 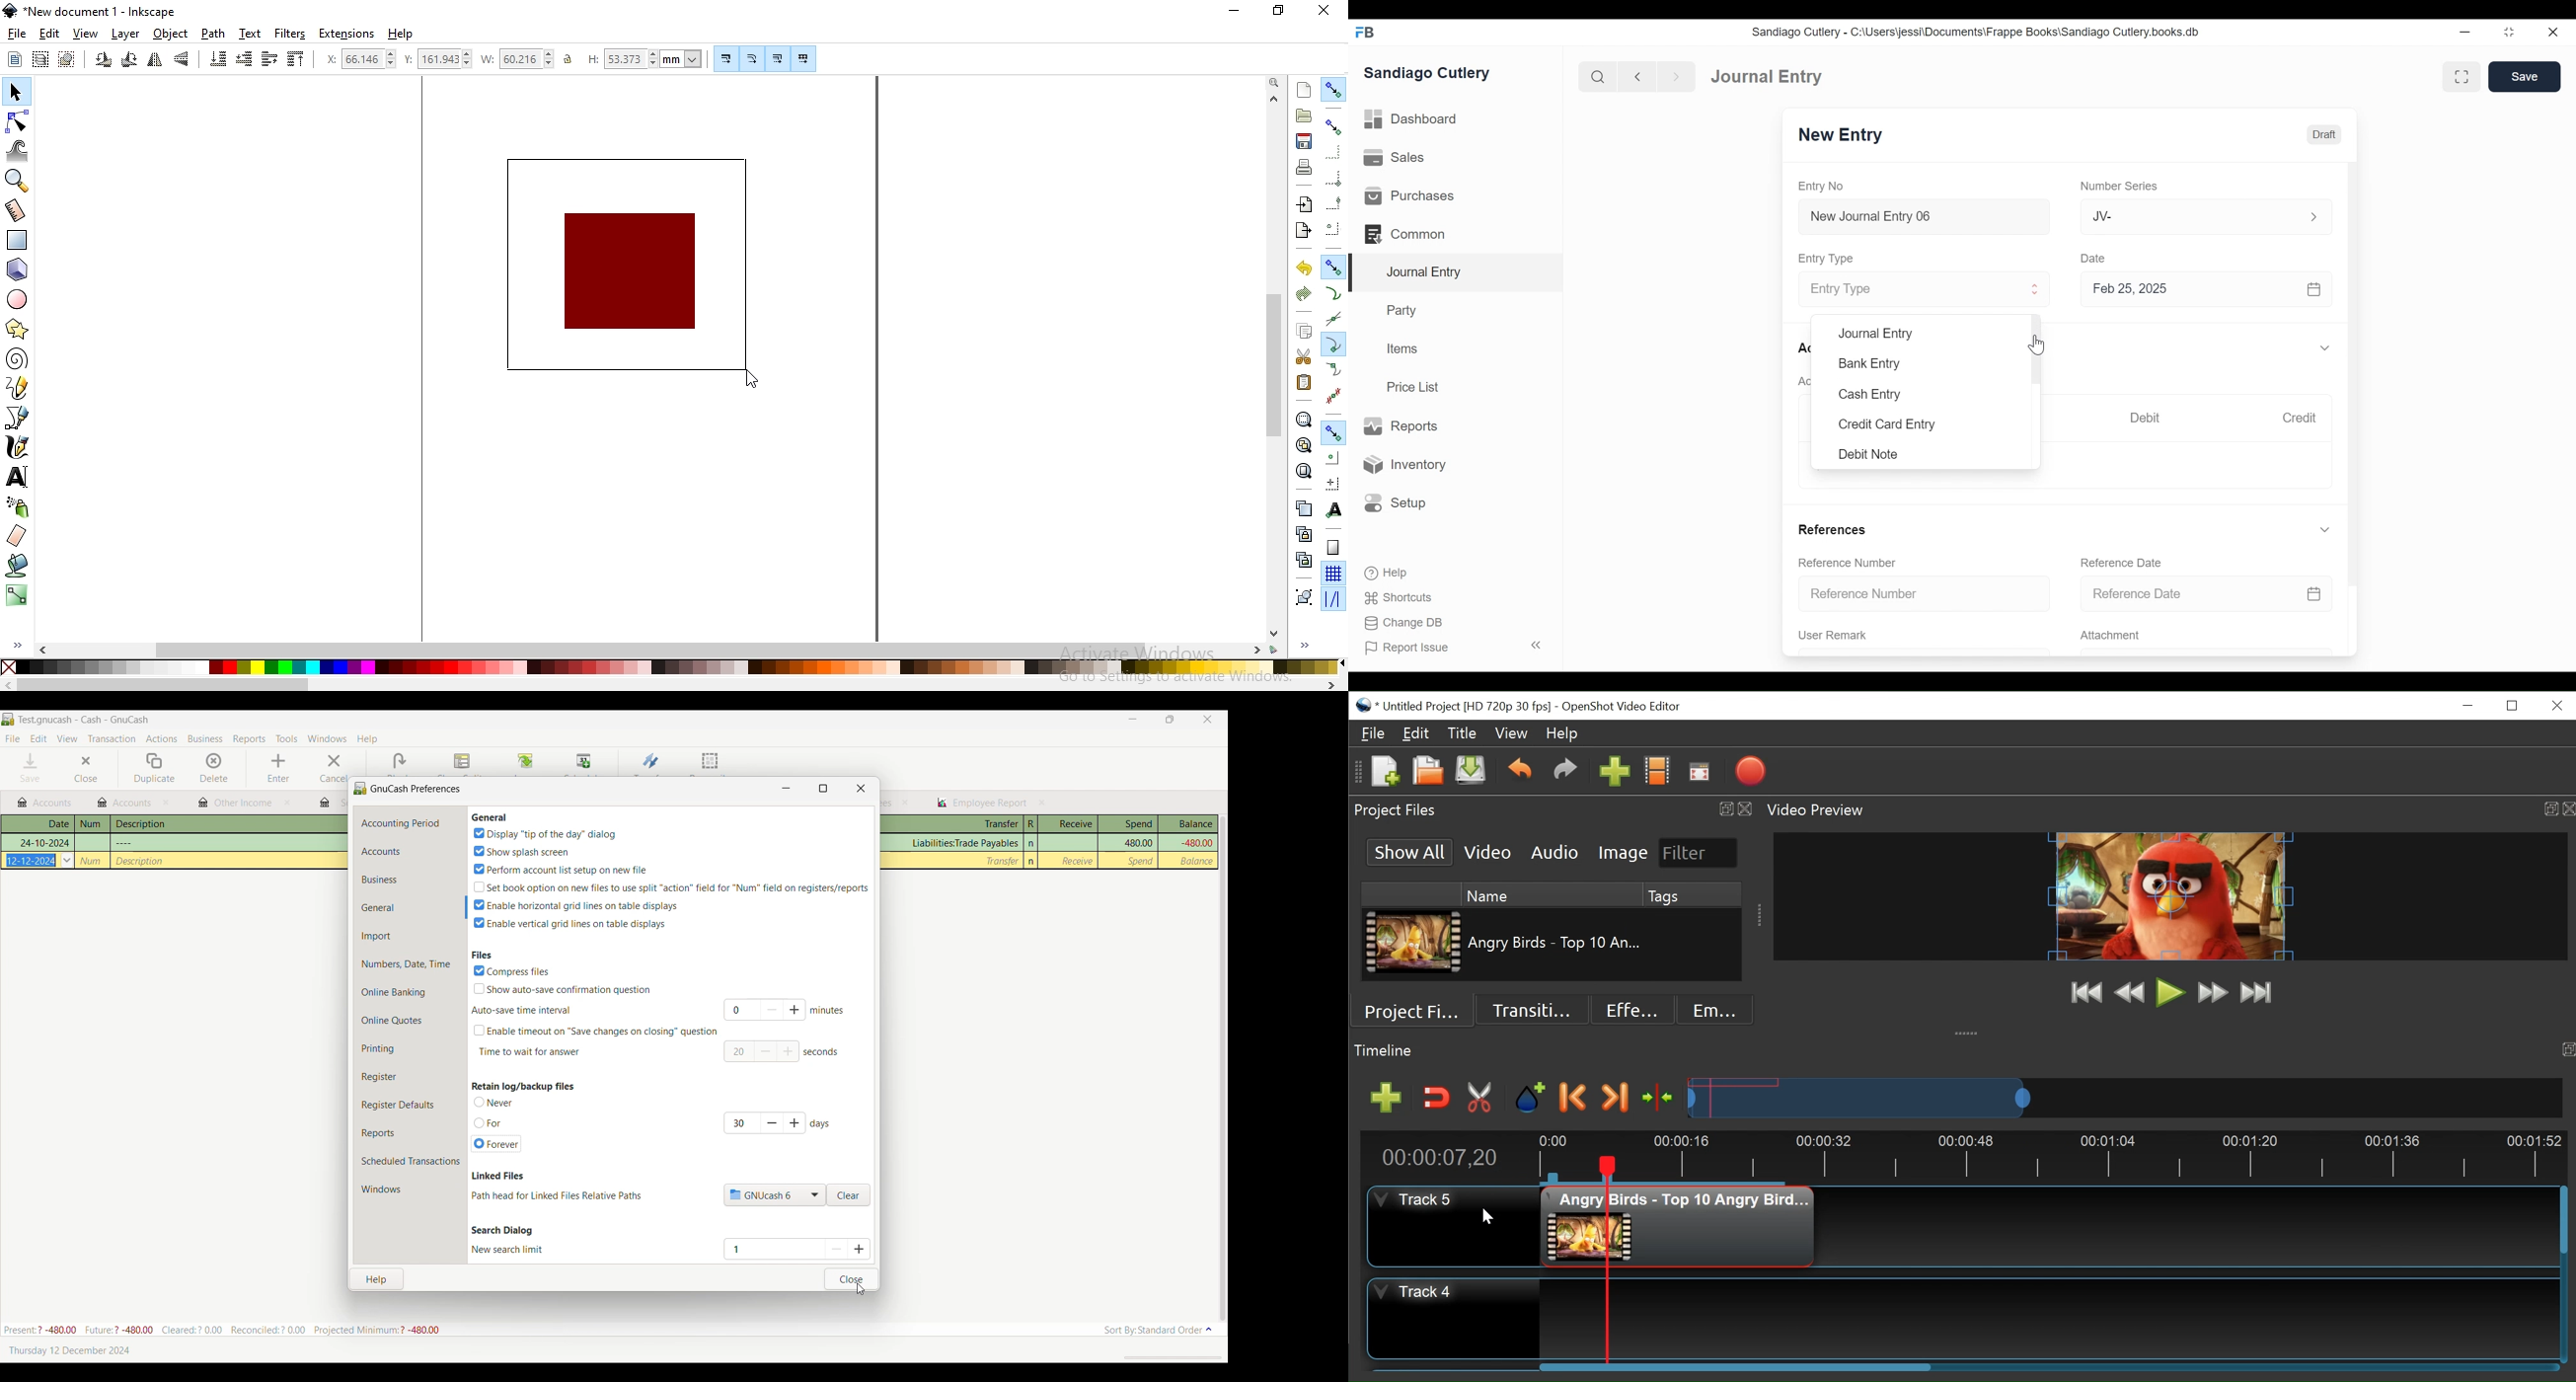 What do you see at coordinates (2201, 289) in the screenshot?
I see `Feb 25, 2025` at bounding box center [2201, 289].